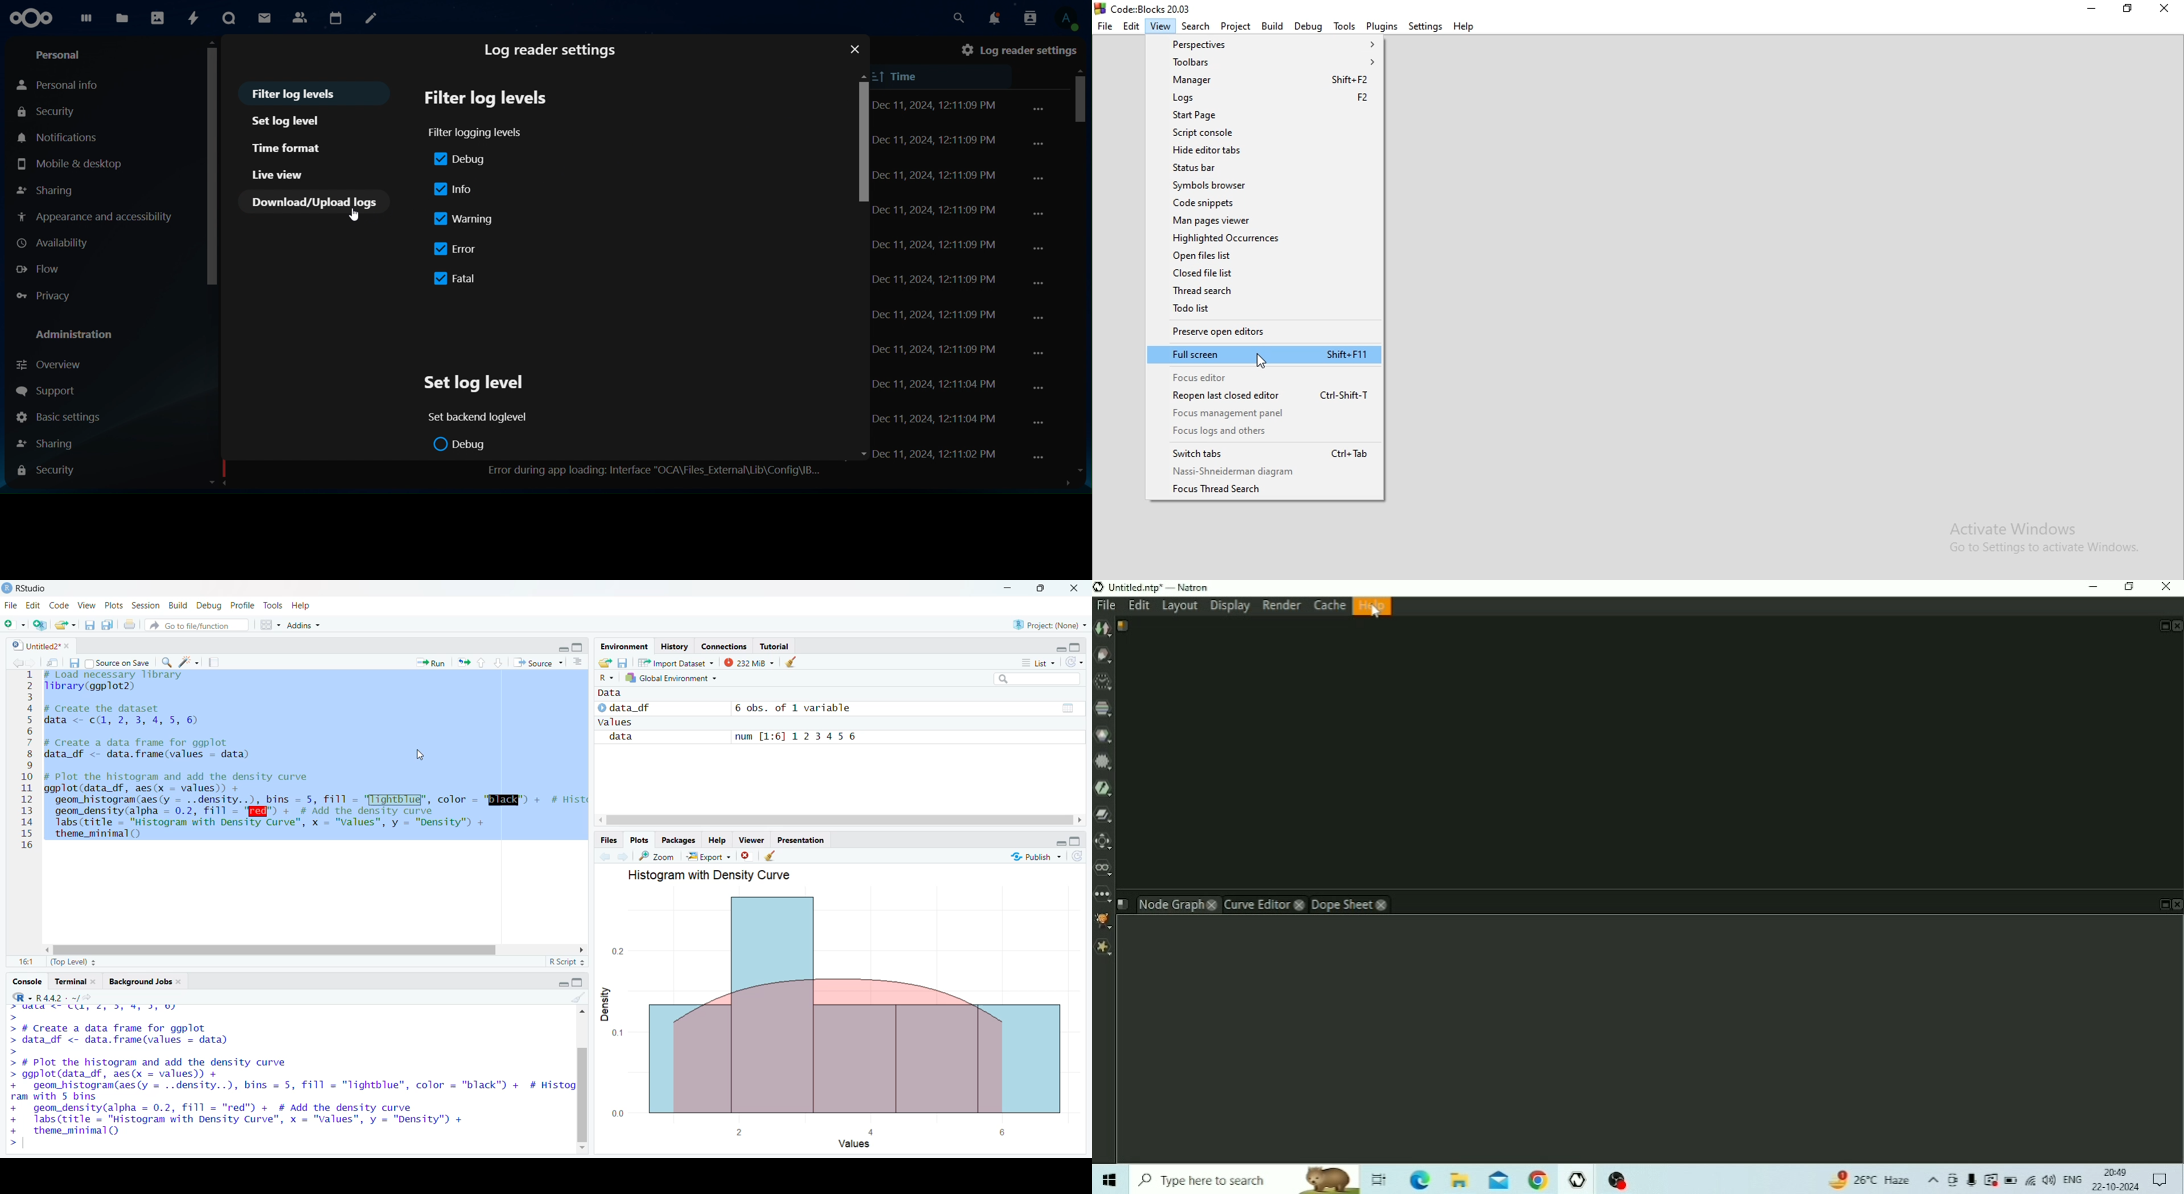  What do you see at coordinates (86, 22) in the screenshot?
I see `dashboard` at bounding box center [86, 22].